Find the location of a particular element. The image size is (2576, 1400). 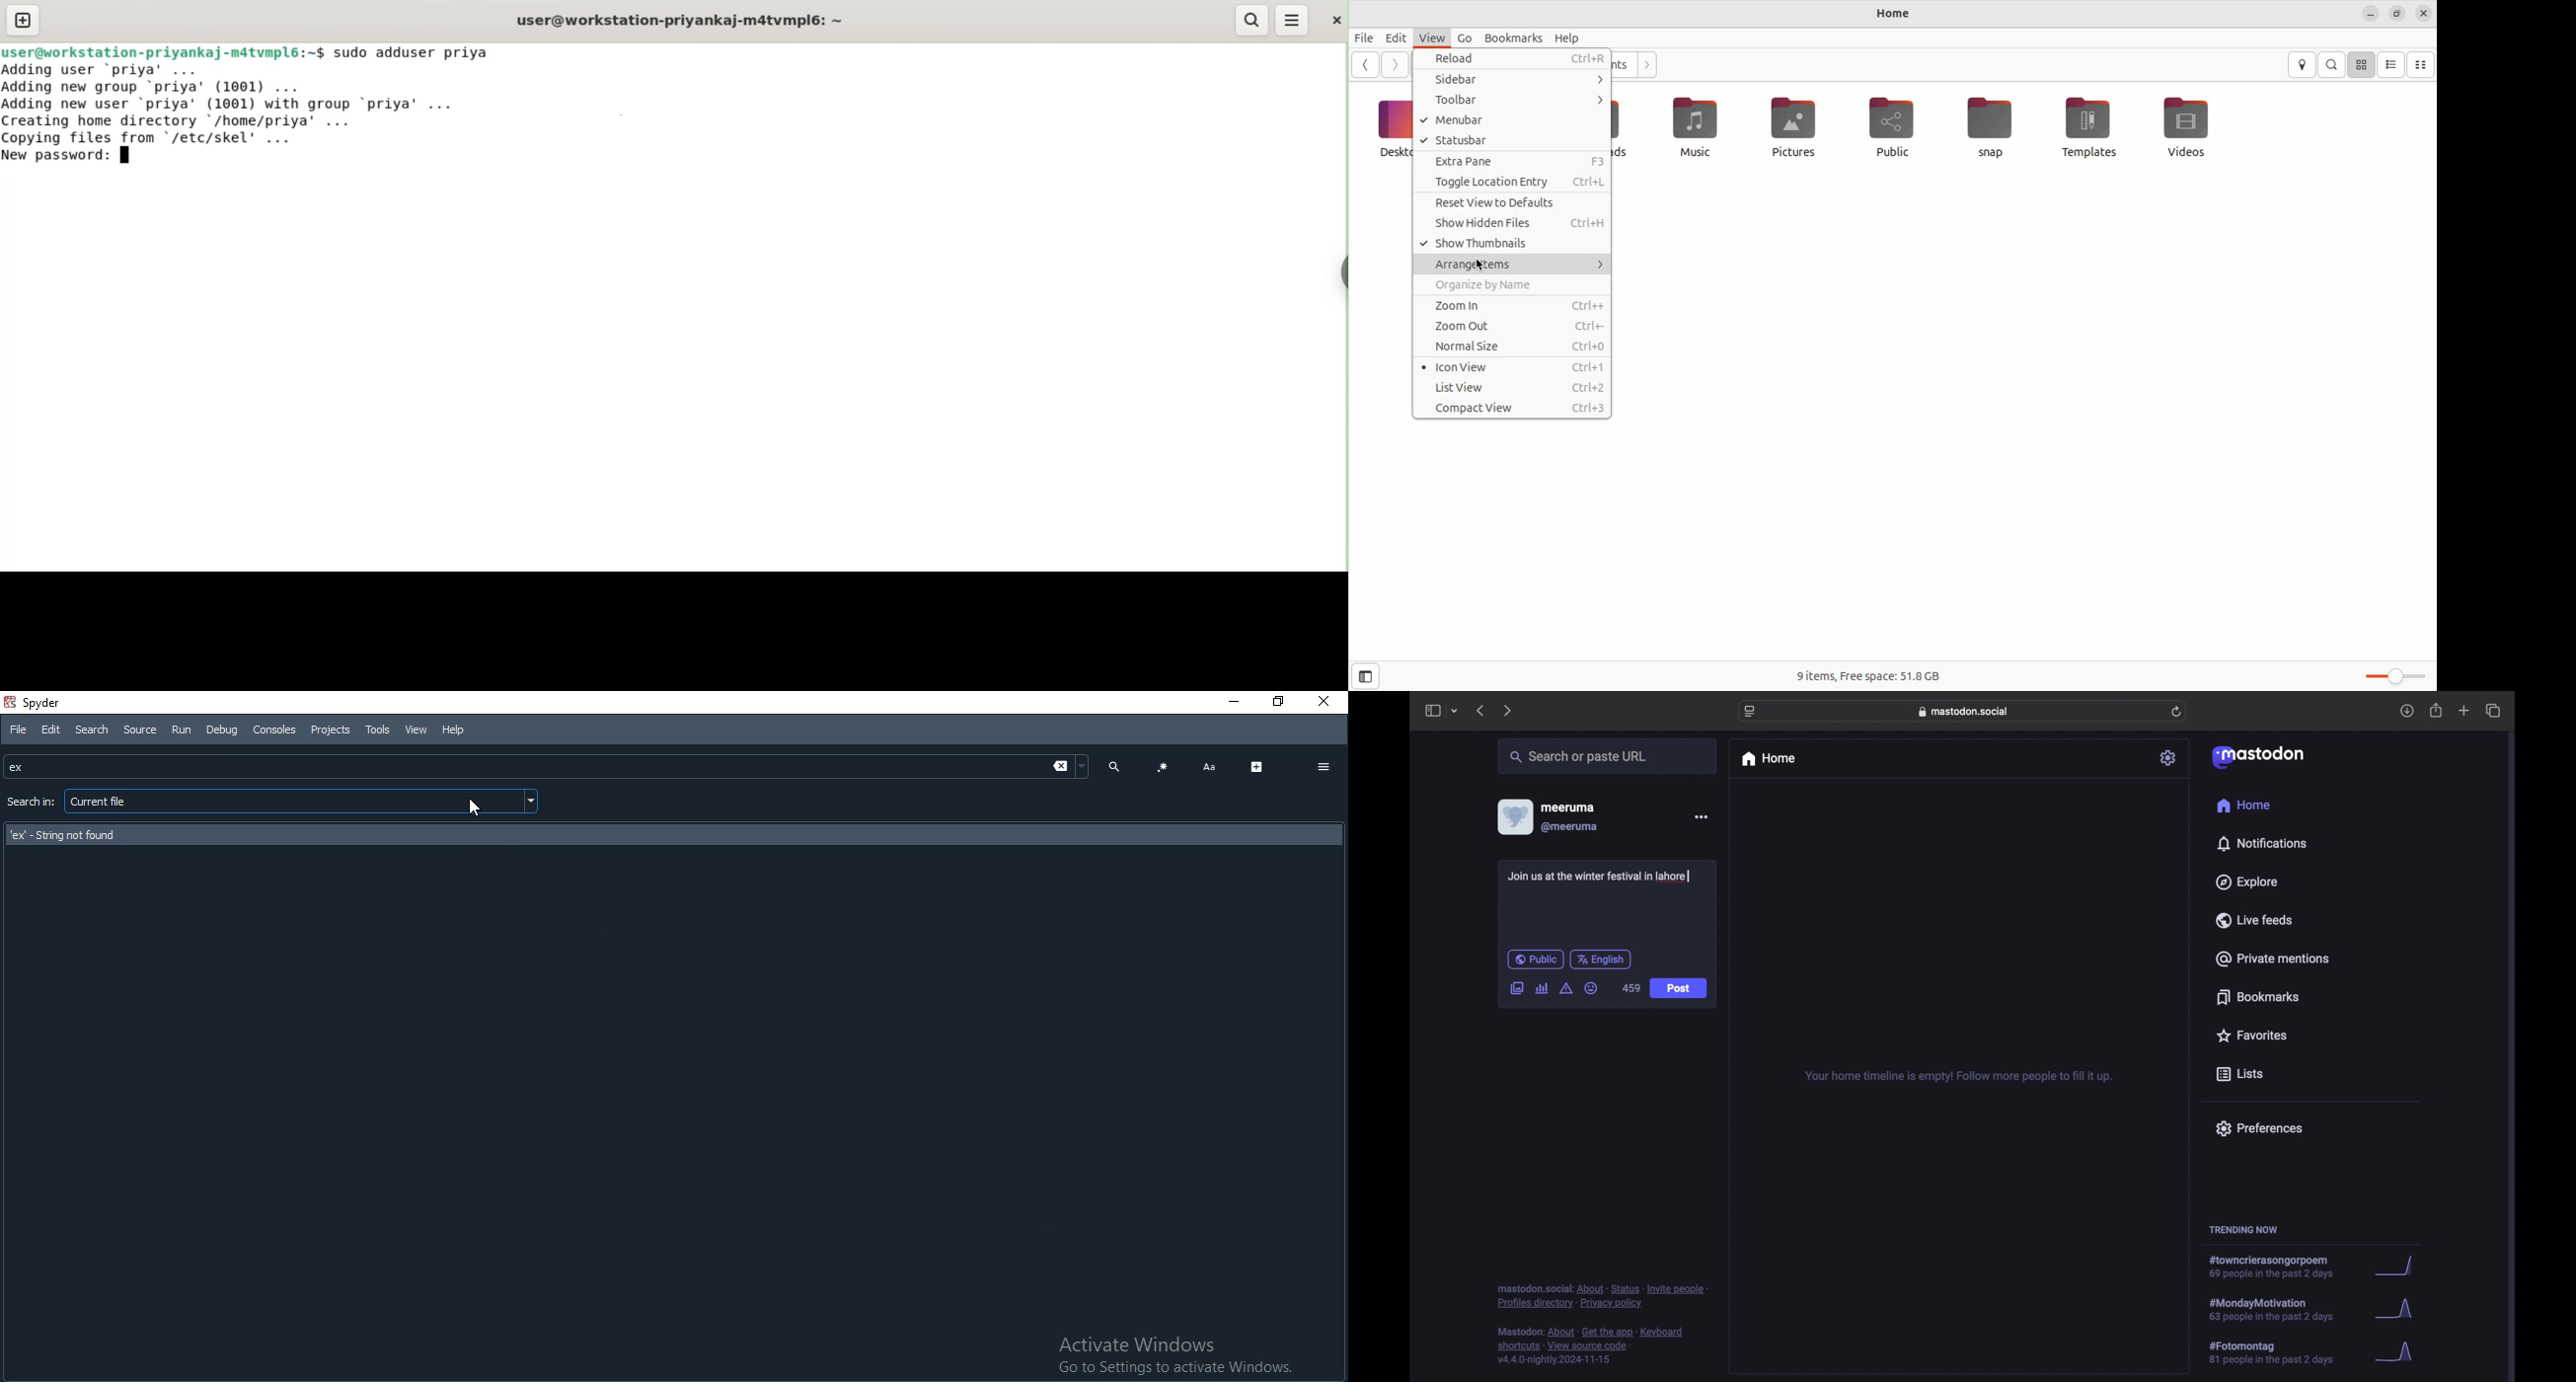

next is located at coordinates (1509, 710).